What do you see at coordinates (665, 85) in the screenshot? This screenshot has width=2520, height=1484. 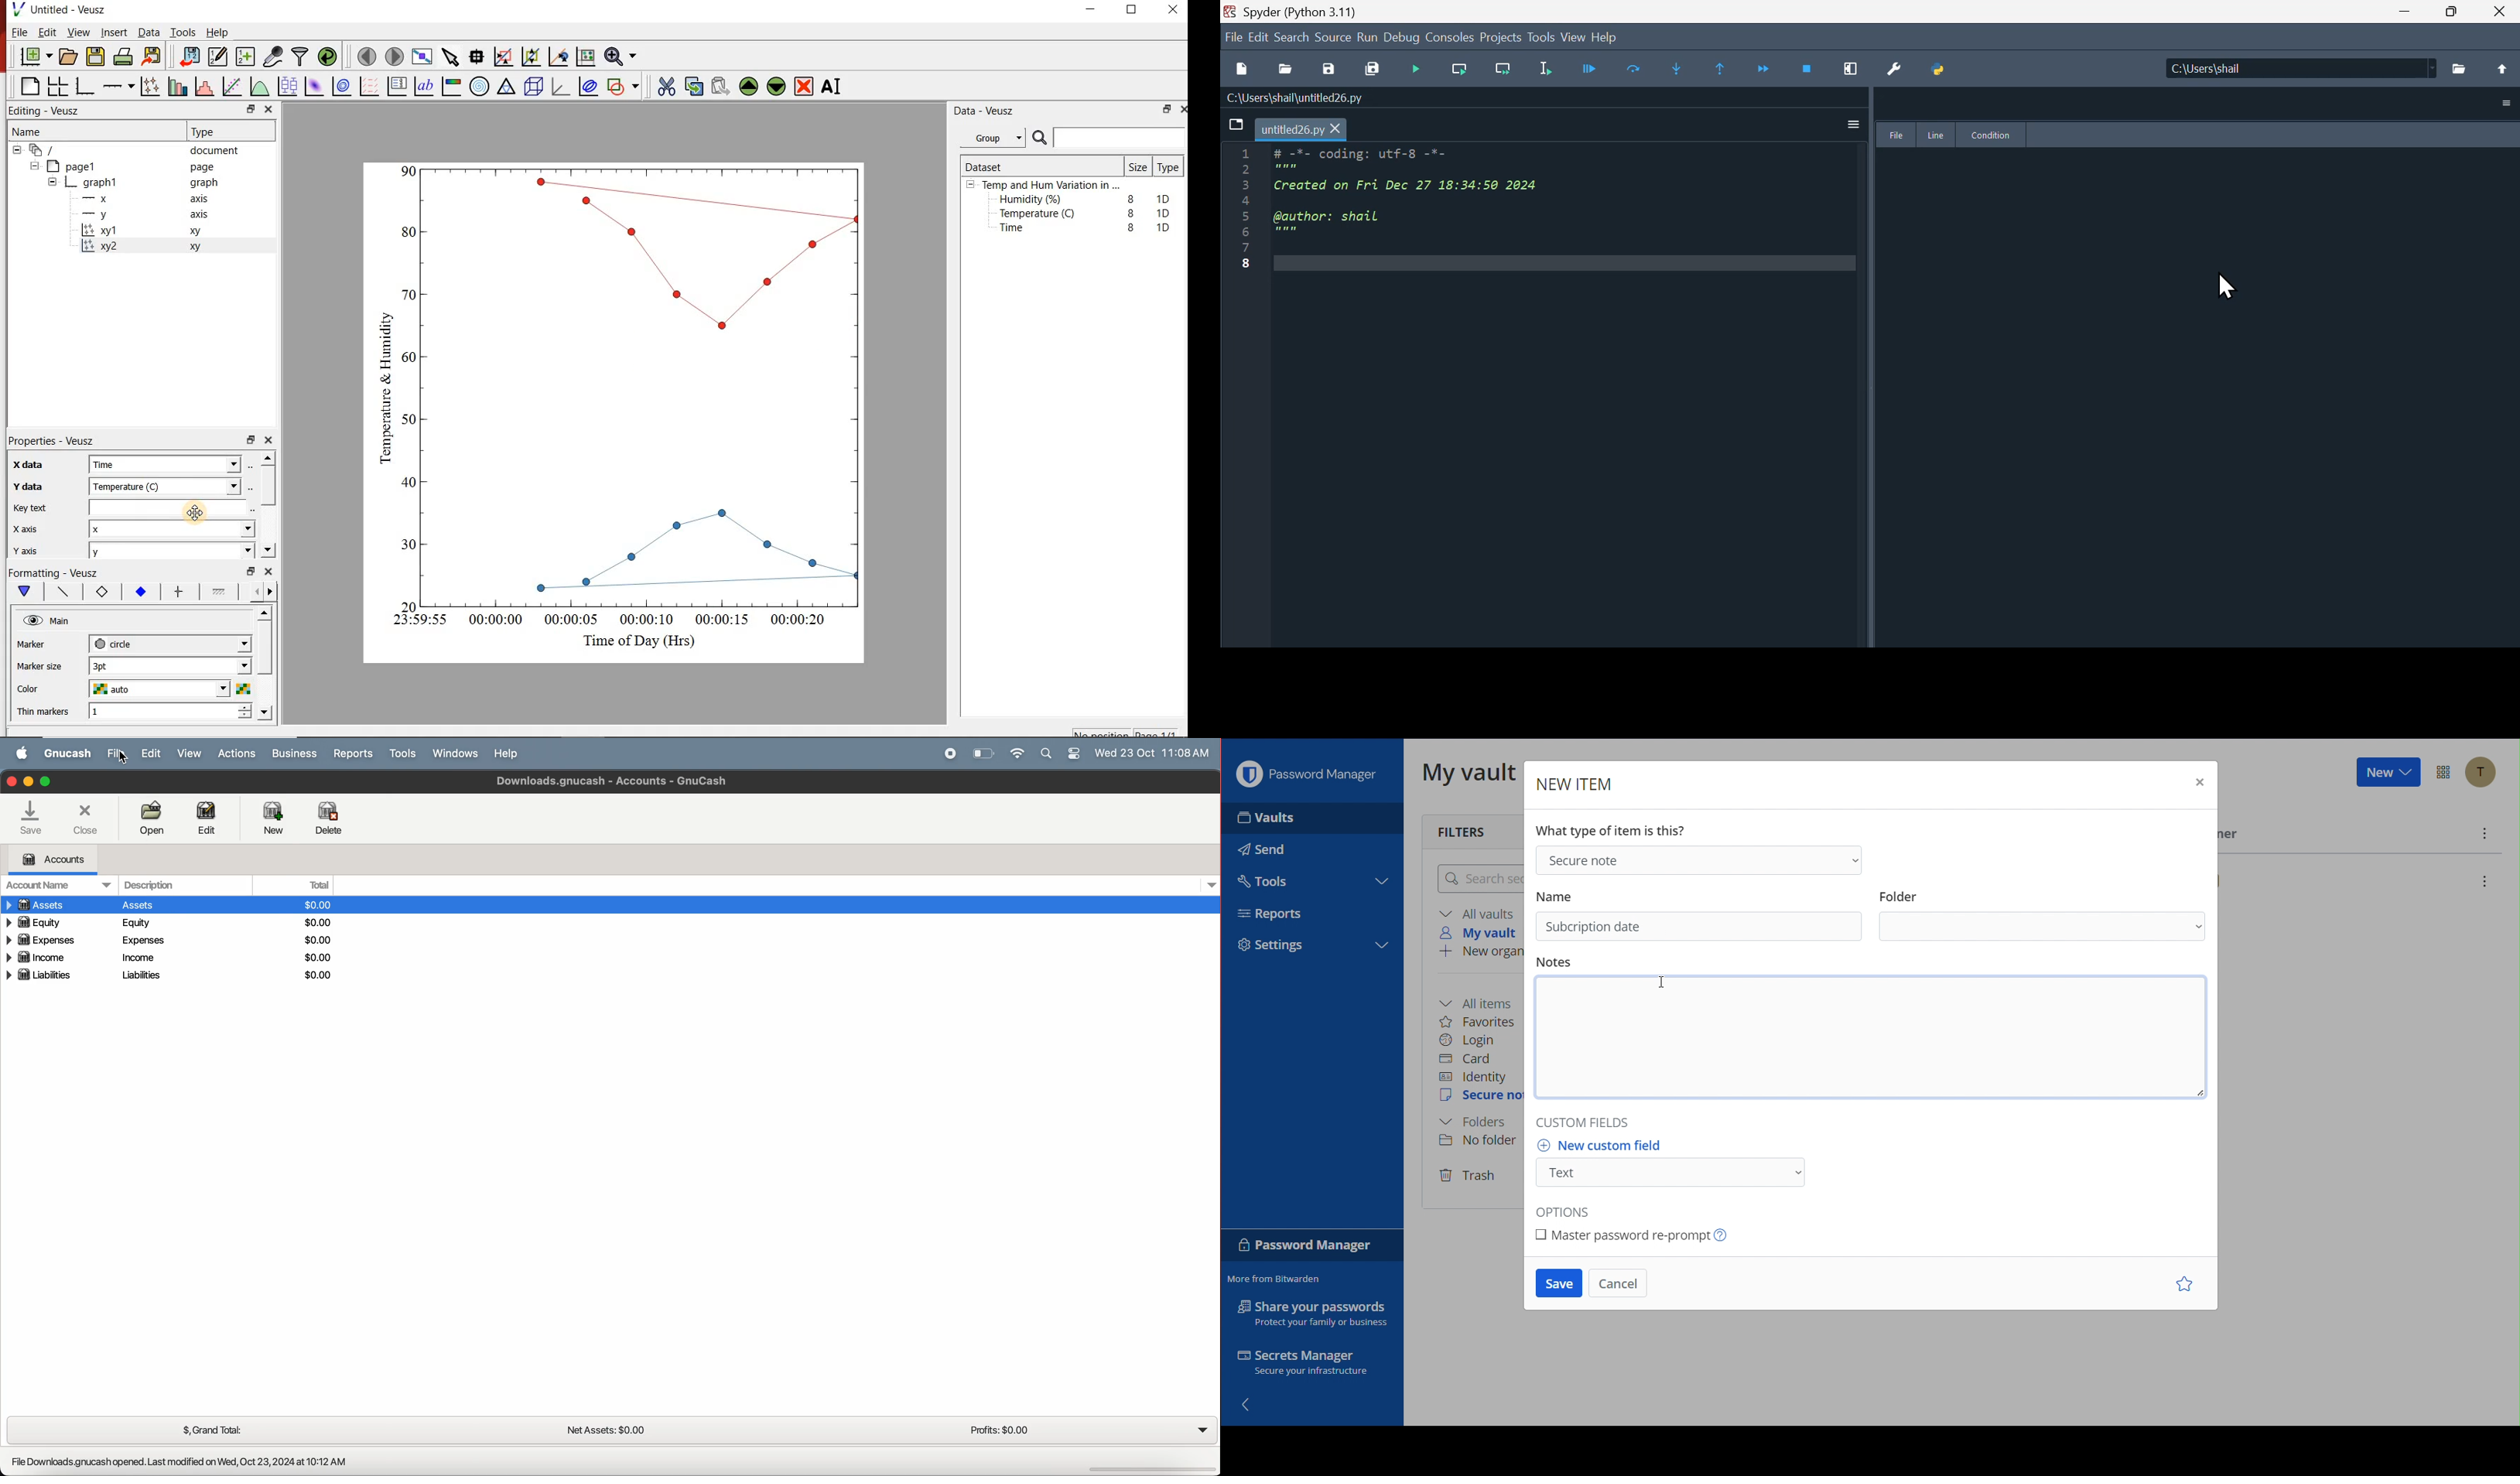 I see `cut the selected widget` at bounding box center [665, 85].